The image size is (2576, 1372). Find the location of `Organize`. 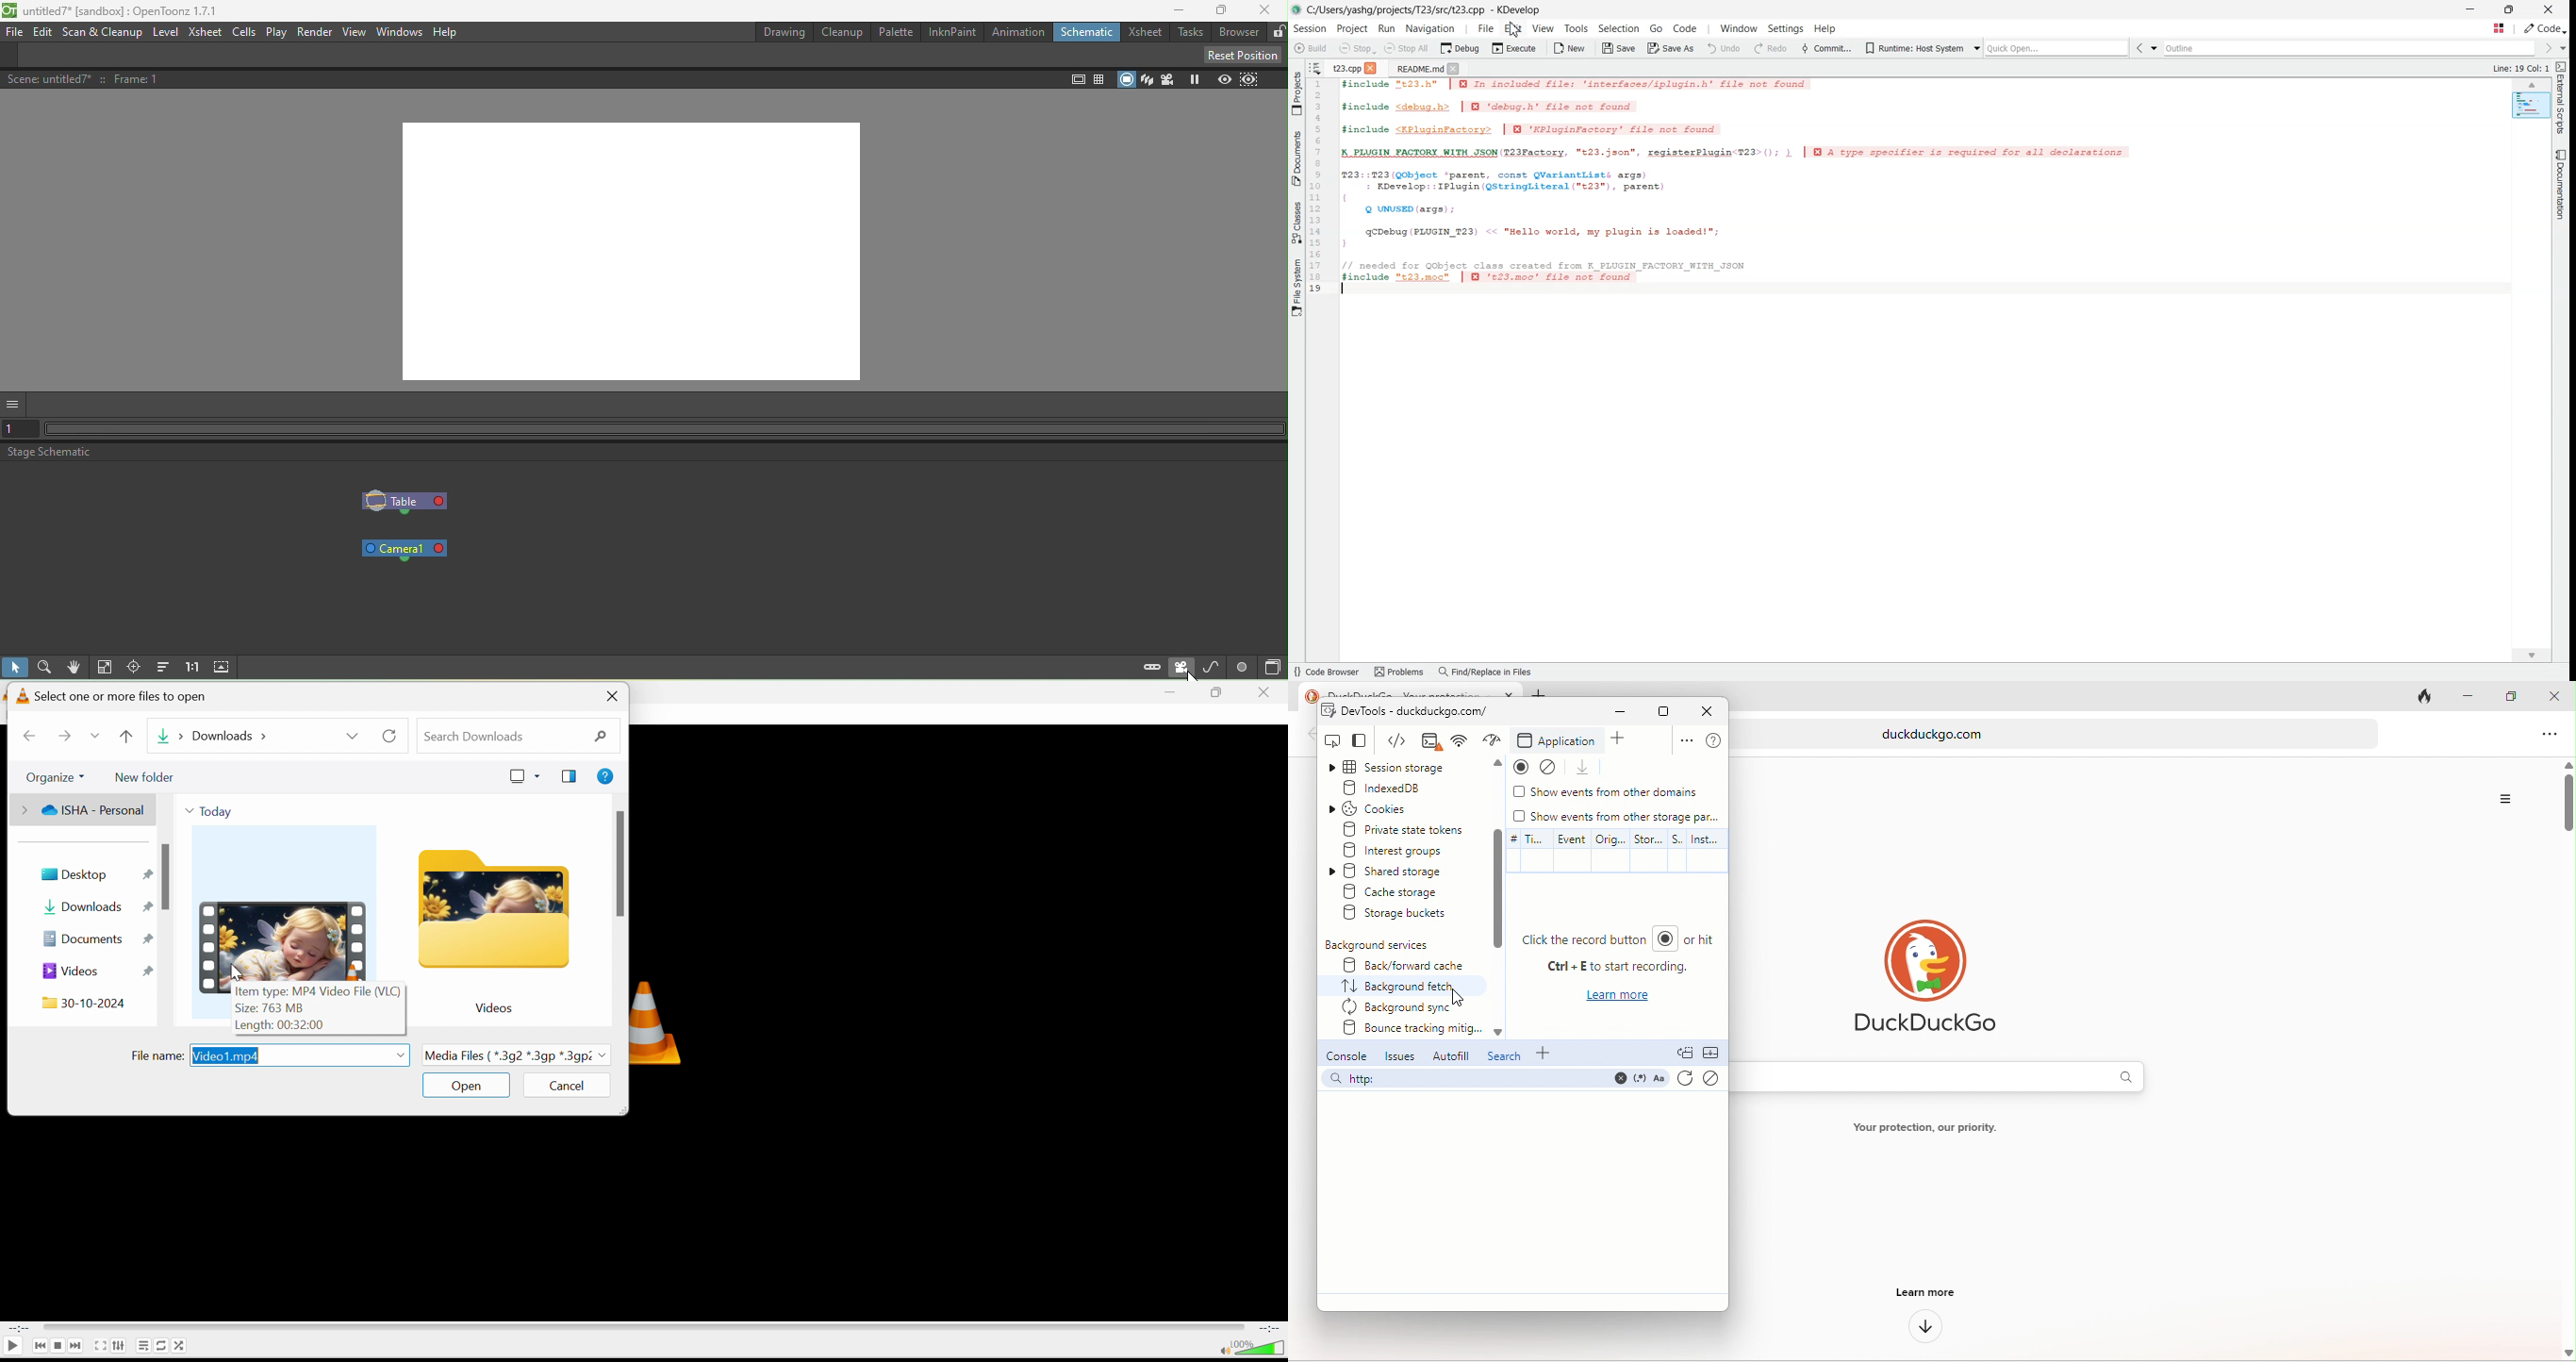

Organize is located at coordinates (58, 778).